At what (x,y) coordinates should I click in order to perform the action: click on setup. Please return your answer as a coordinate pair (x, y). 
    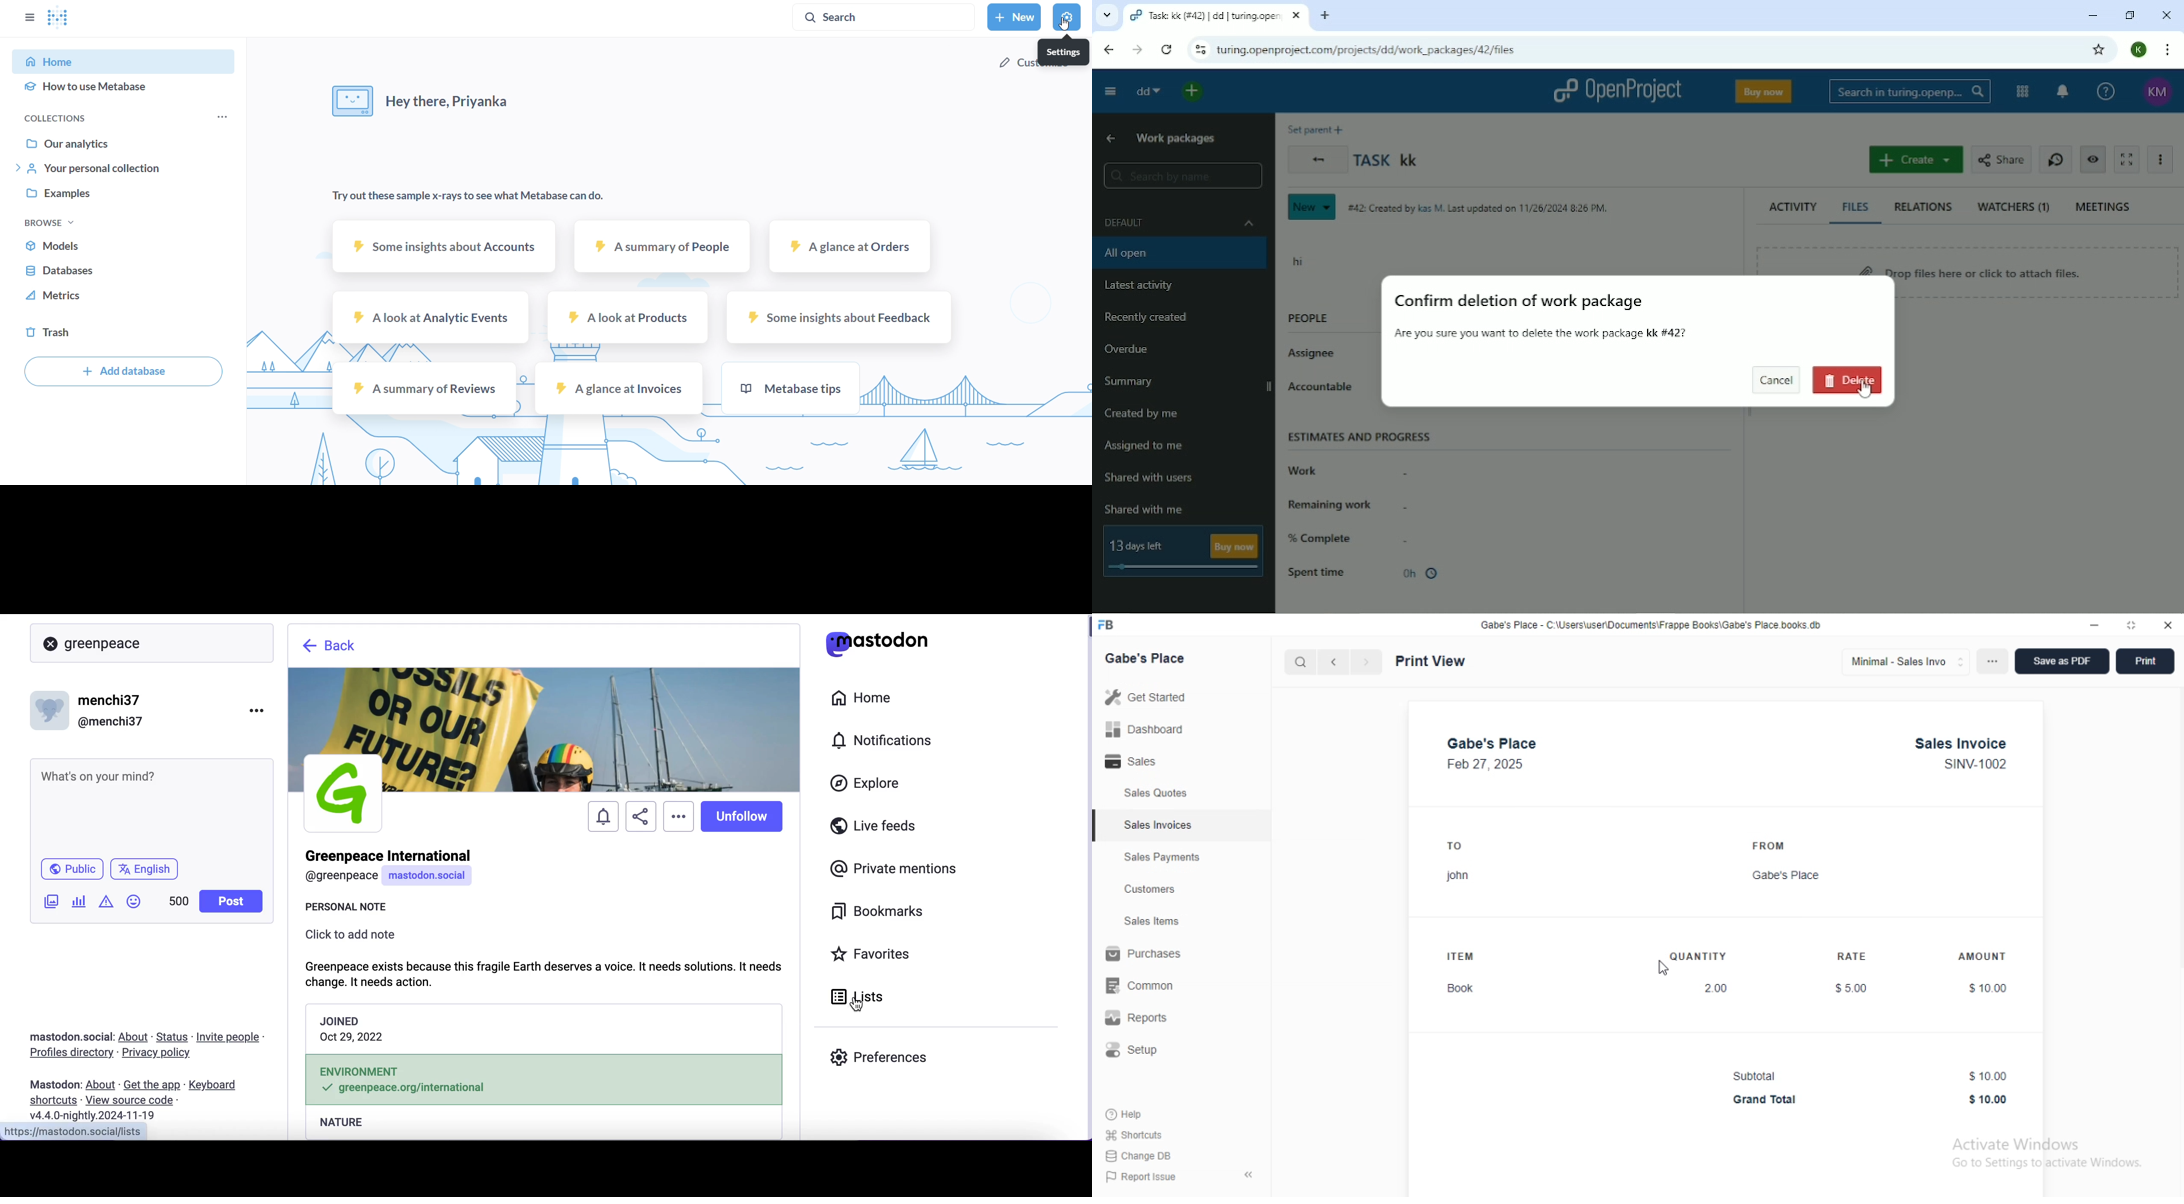
    Looking at the image, I should click on (1132, 1050).